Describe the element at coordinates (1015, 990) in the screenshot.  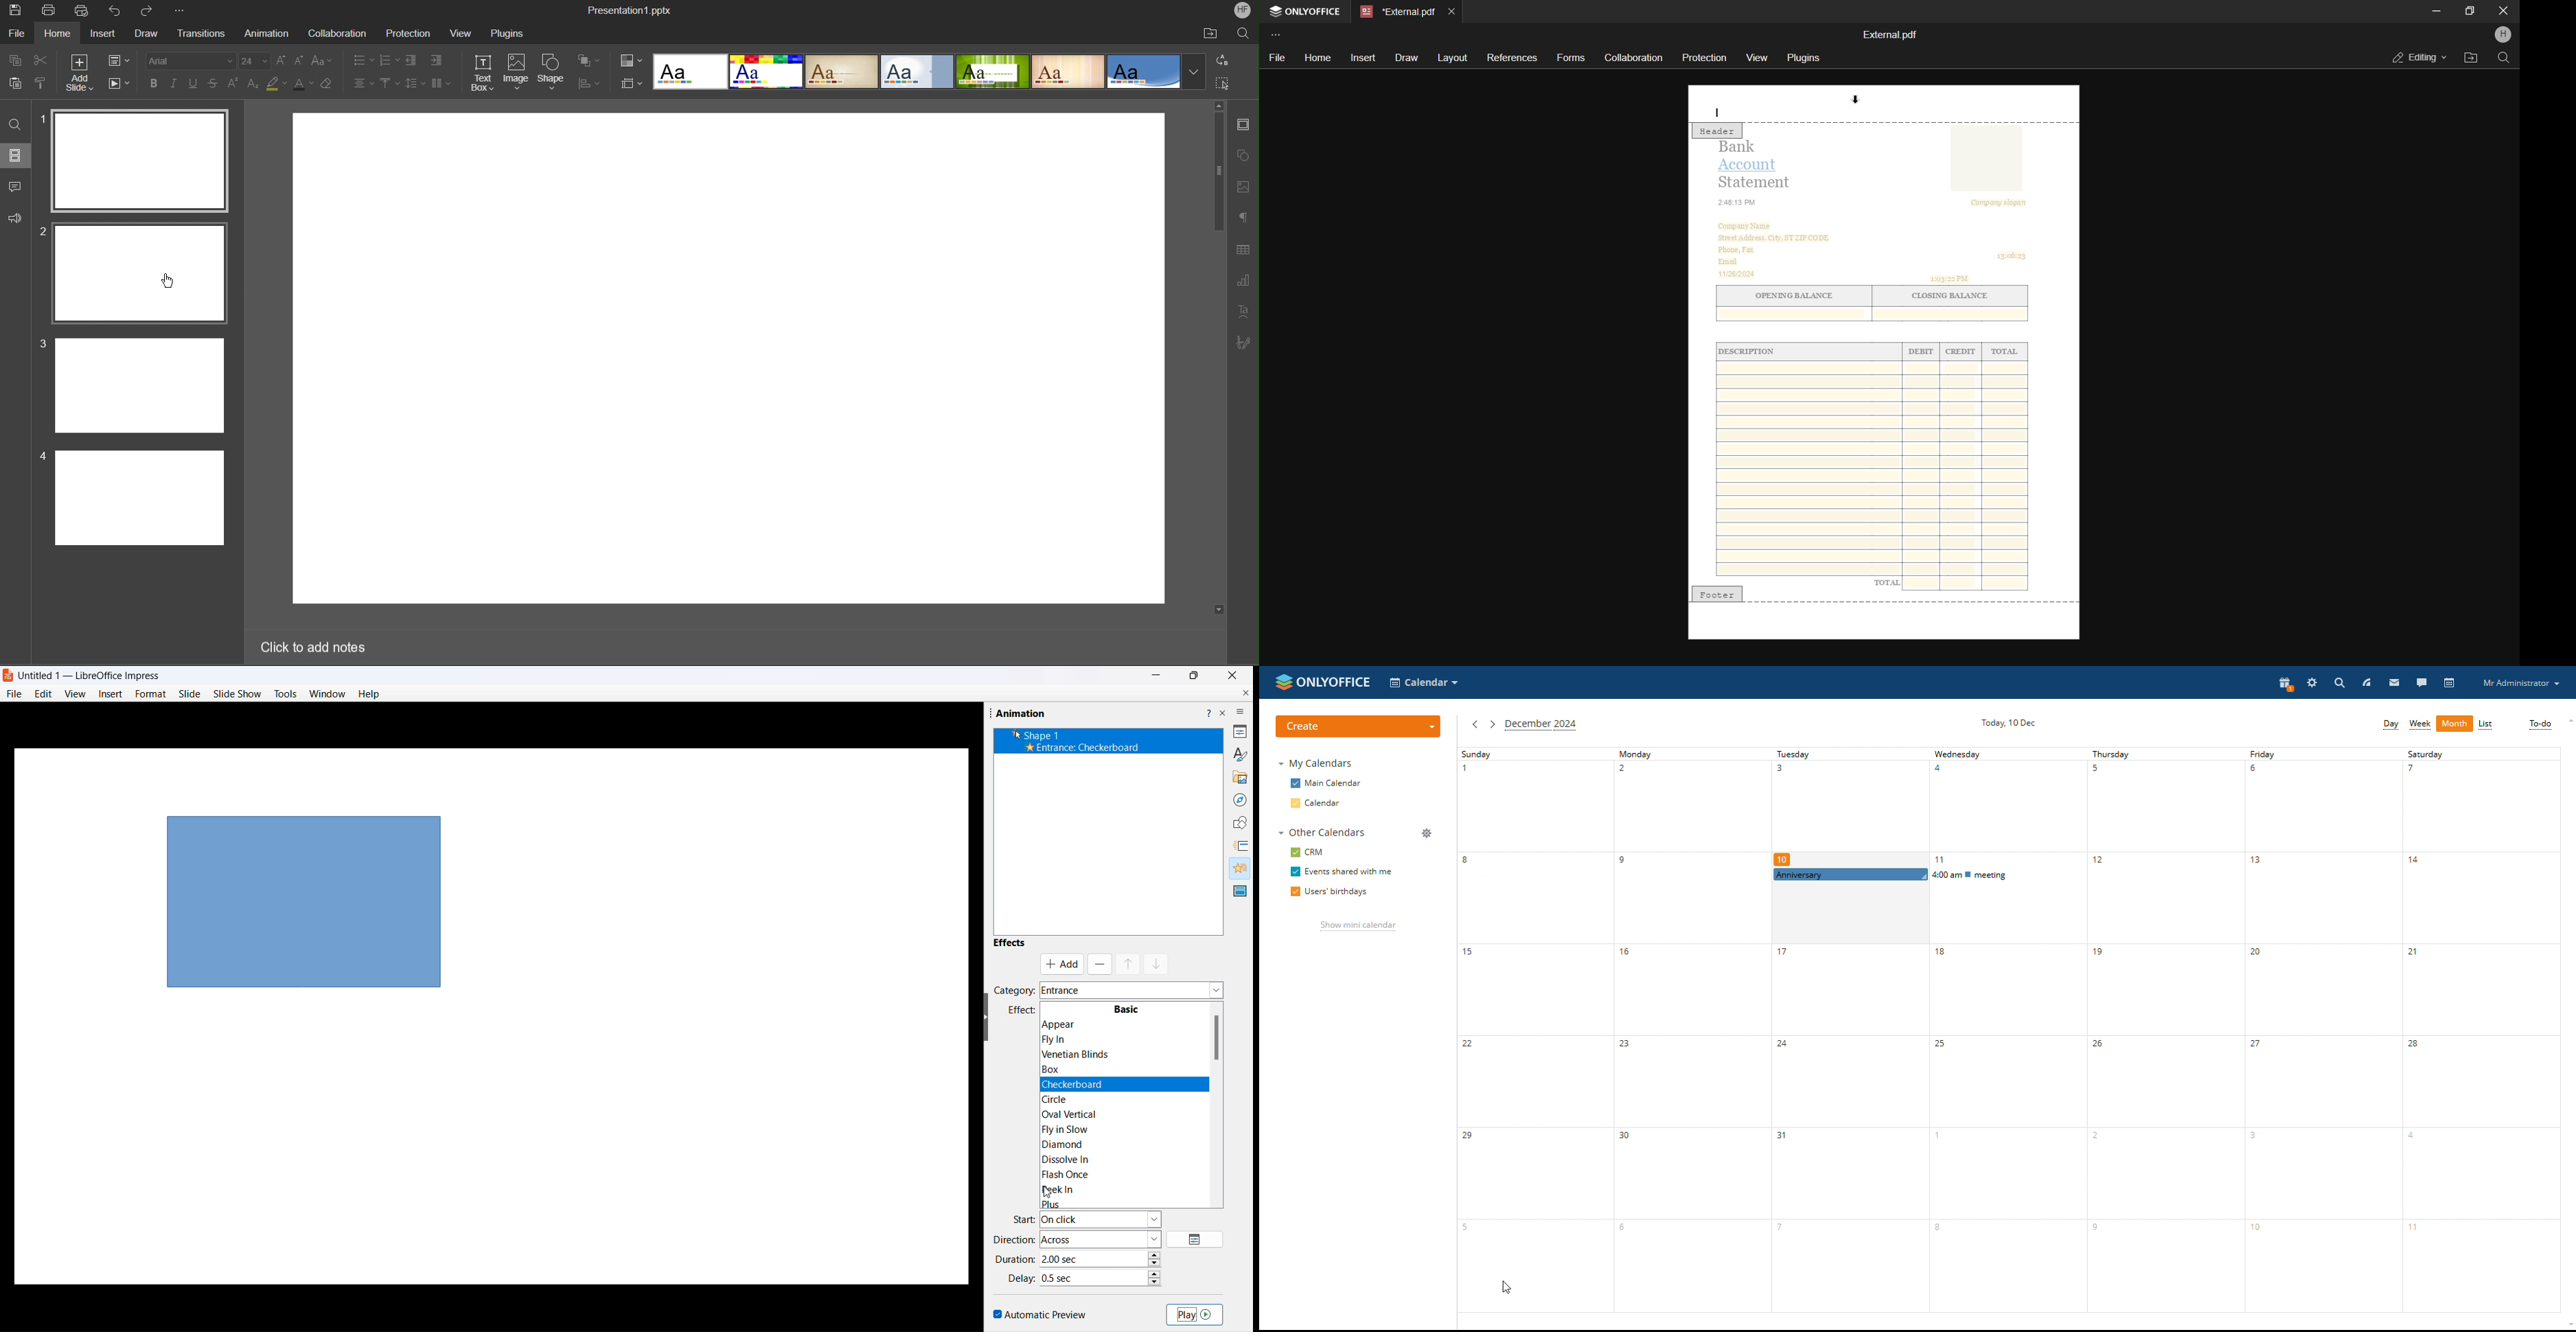
I see `category` at that location.